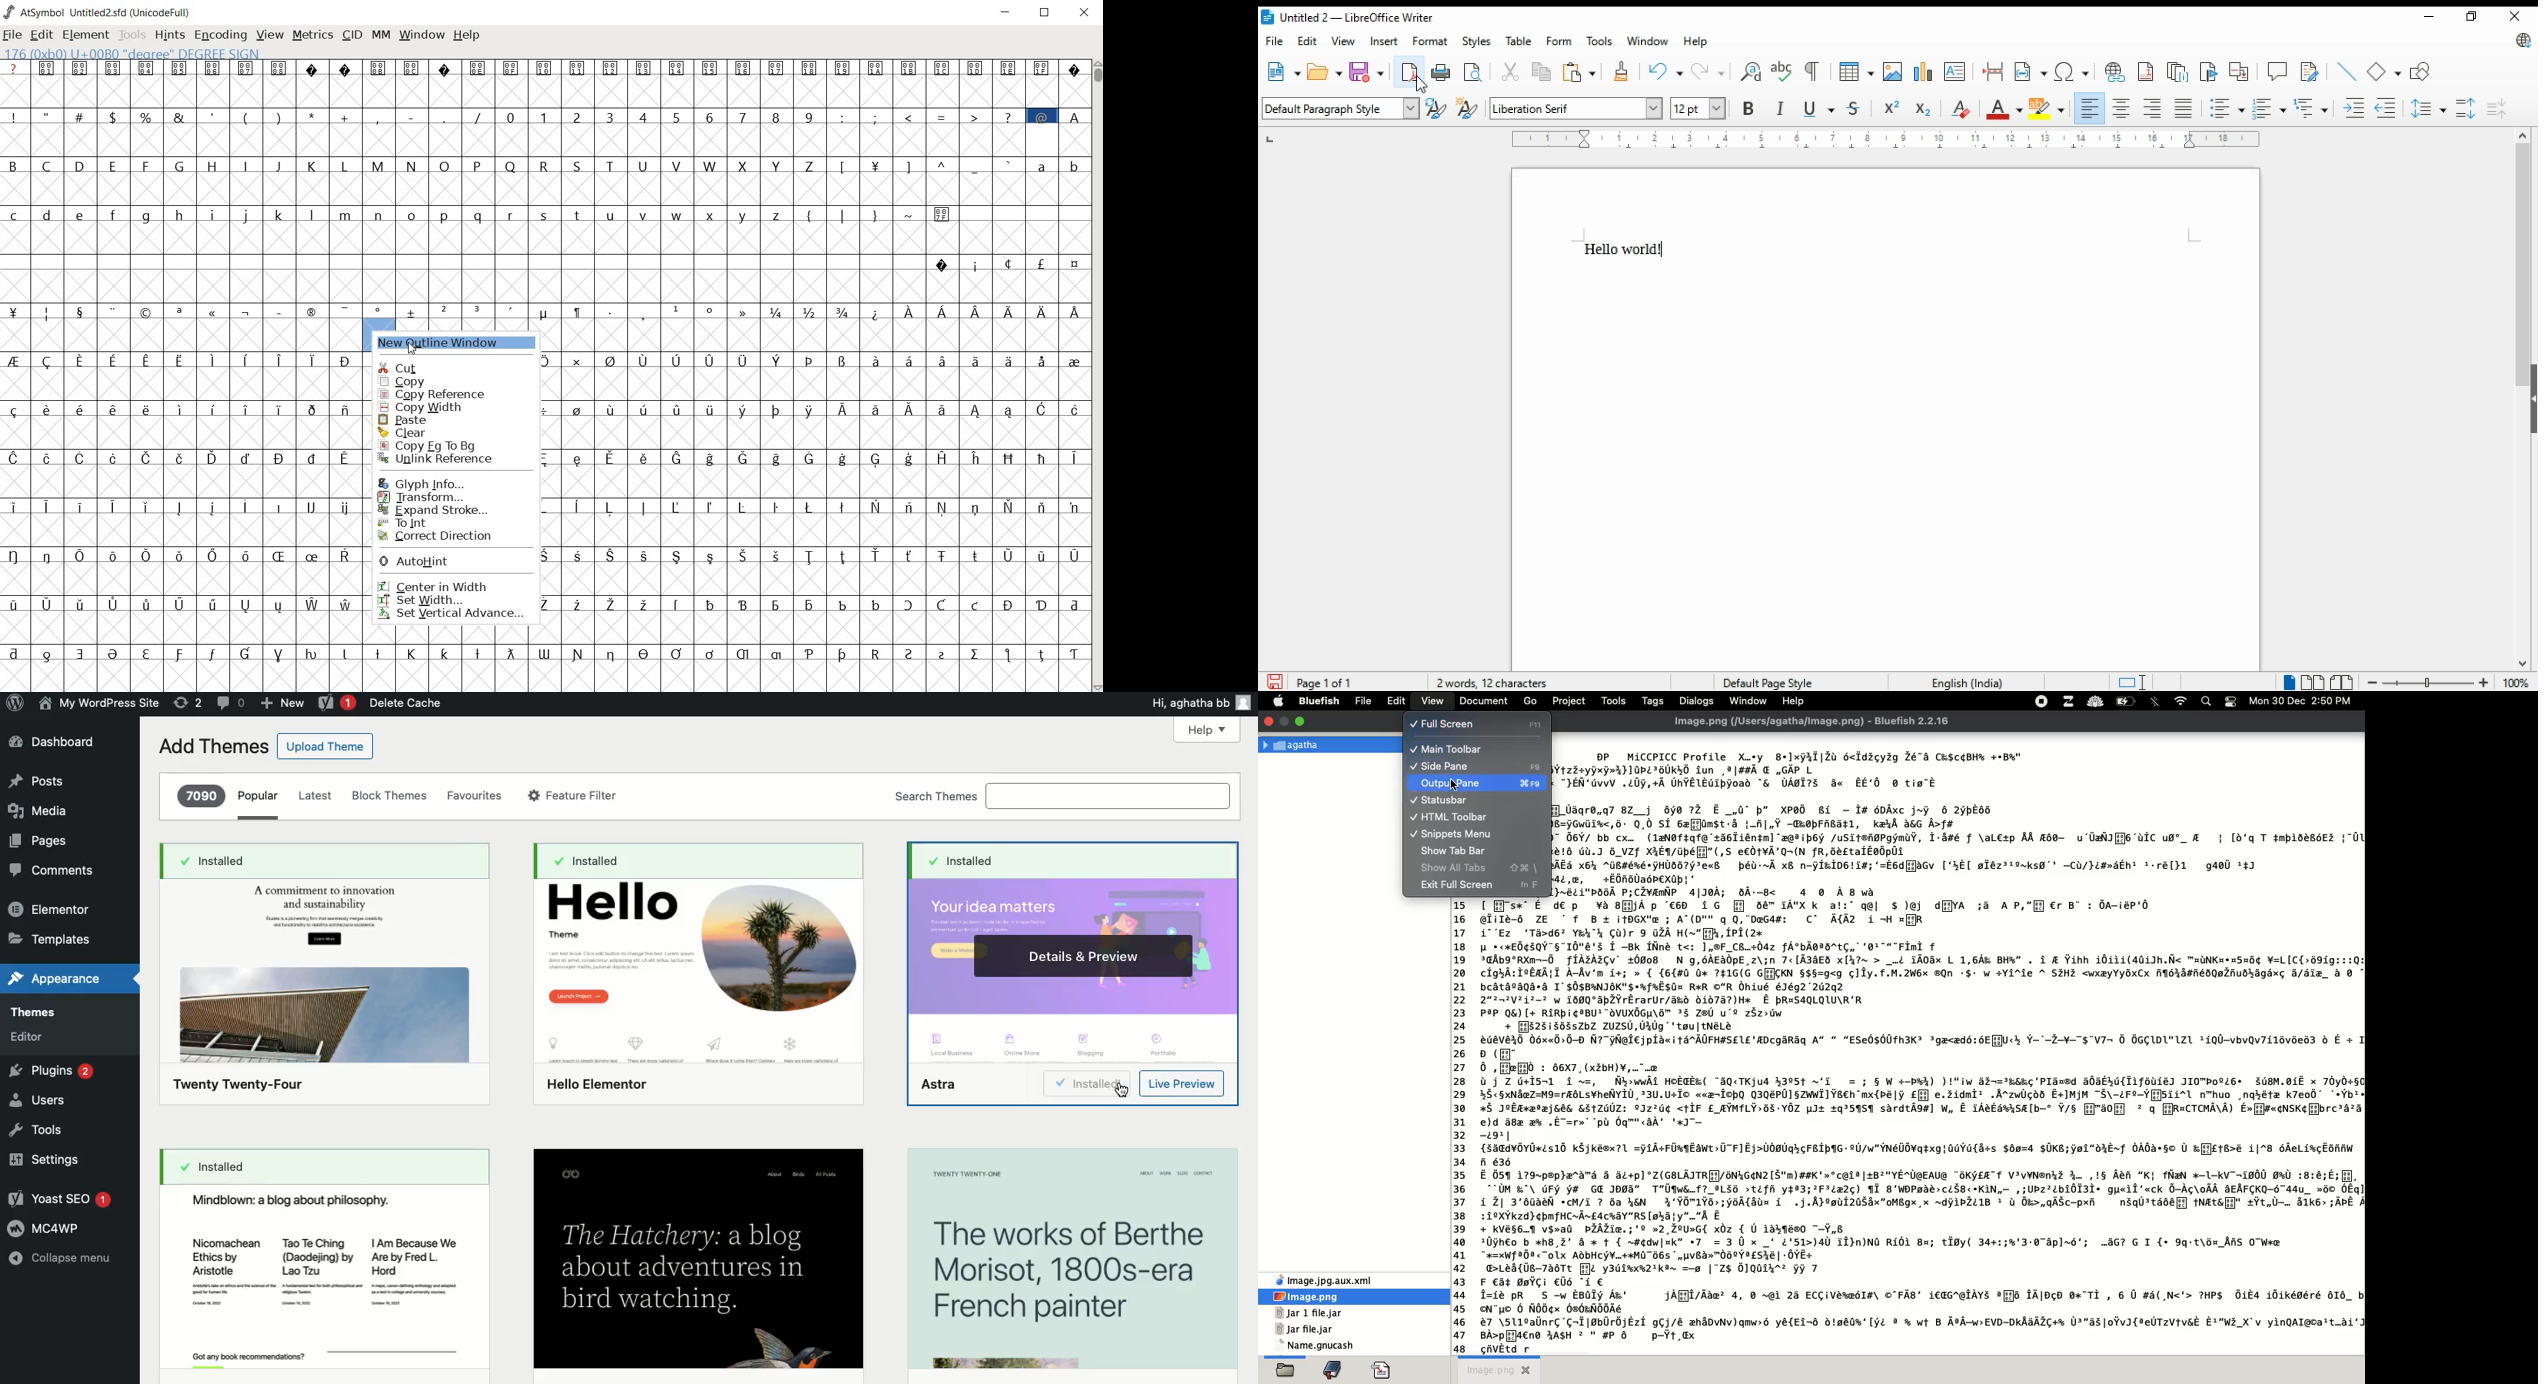  I want to click on clear direct formatting, so click(1960, 111).